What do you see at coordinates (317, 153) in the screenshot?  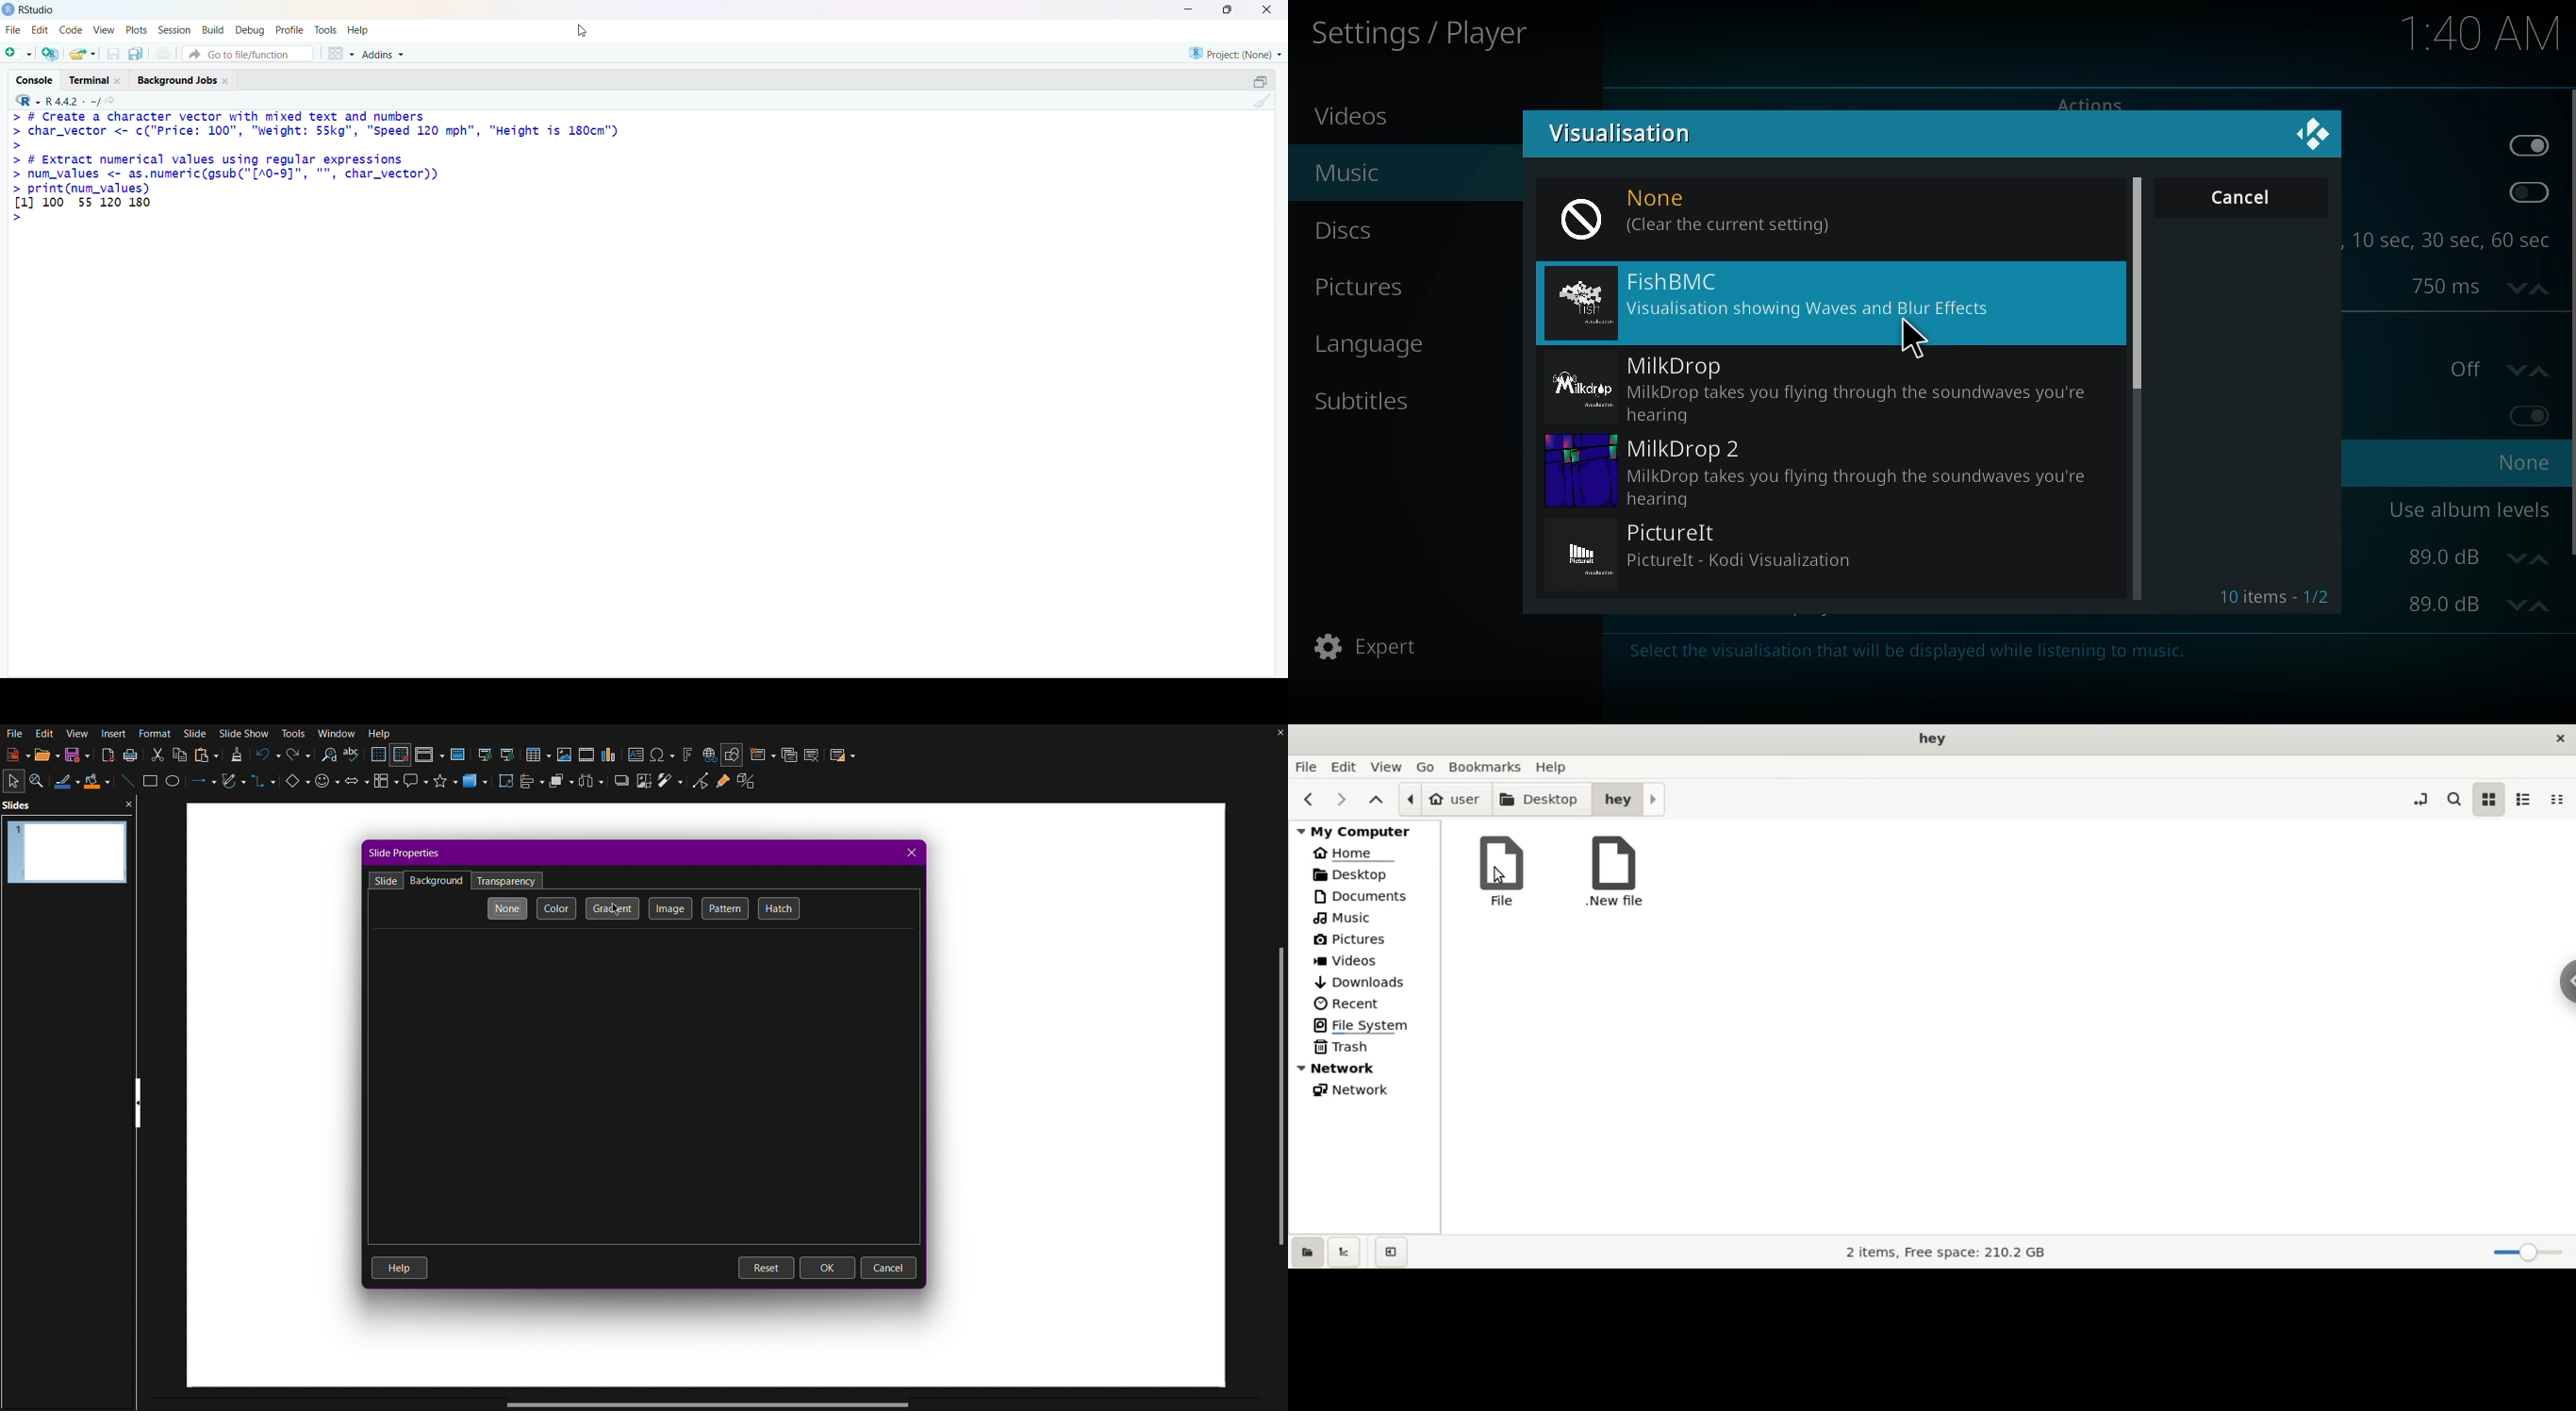 I see `> # Create a character vector with mixed text and numberschar_vector <- c("Price: 100", "weight: 55kg", "Speed 120 mph", "Height is 180cm")# Extract numerical values using regular expressionsnum_values <- as.numeric(gsub("[A0-9]", "", char_vector))> print(num_values)` at bounding box center [317, 153].